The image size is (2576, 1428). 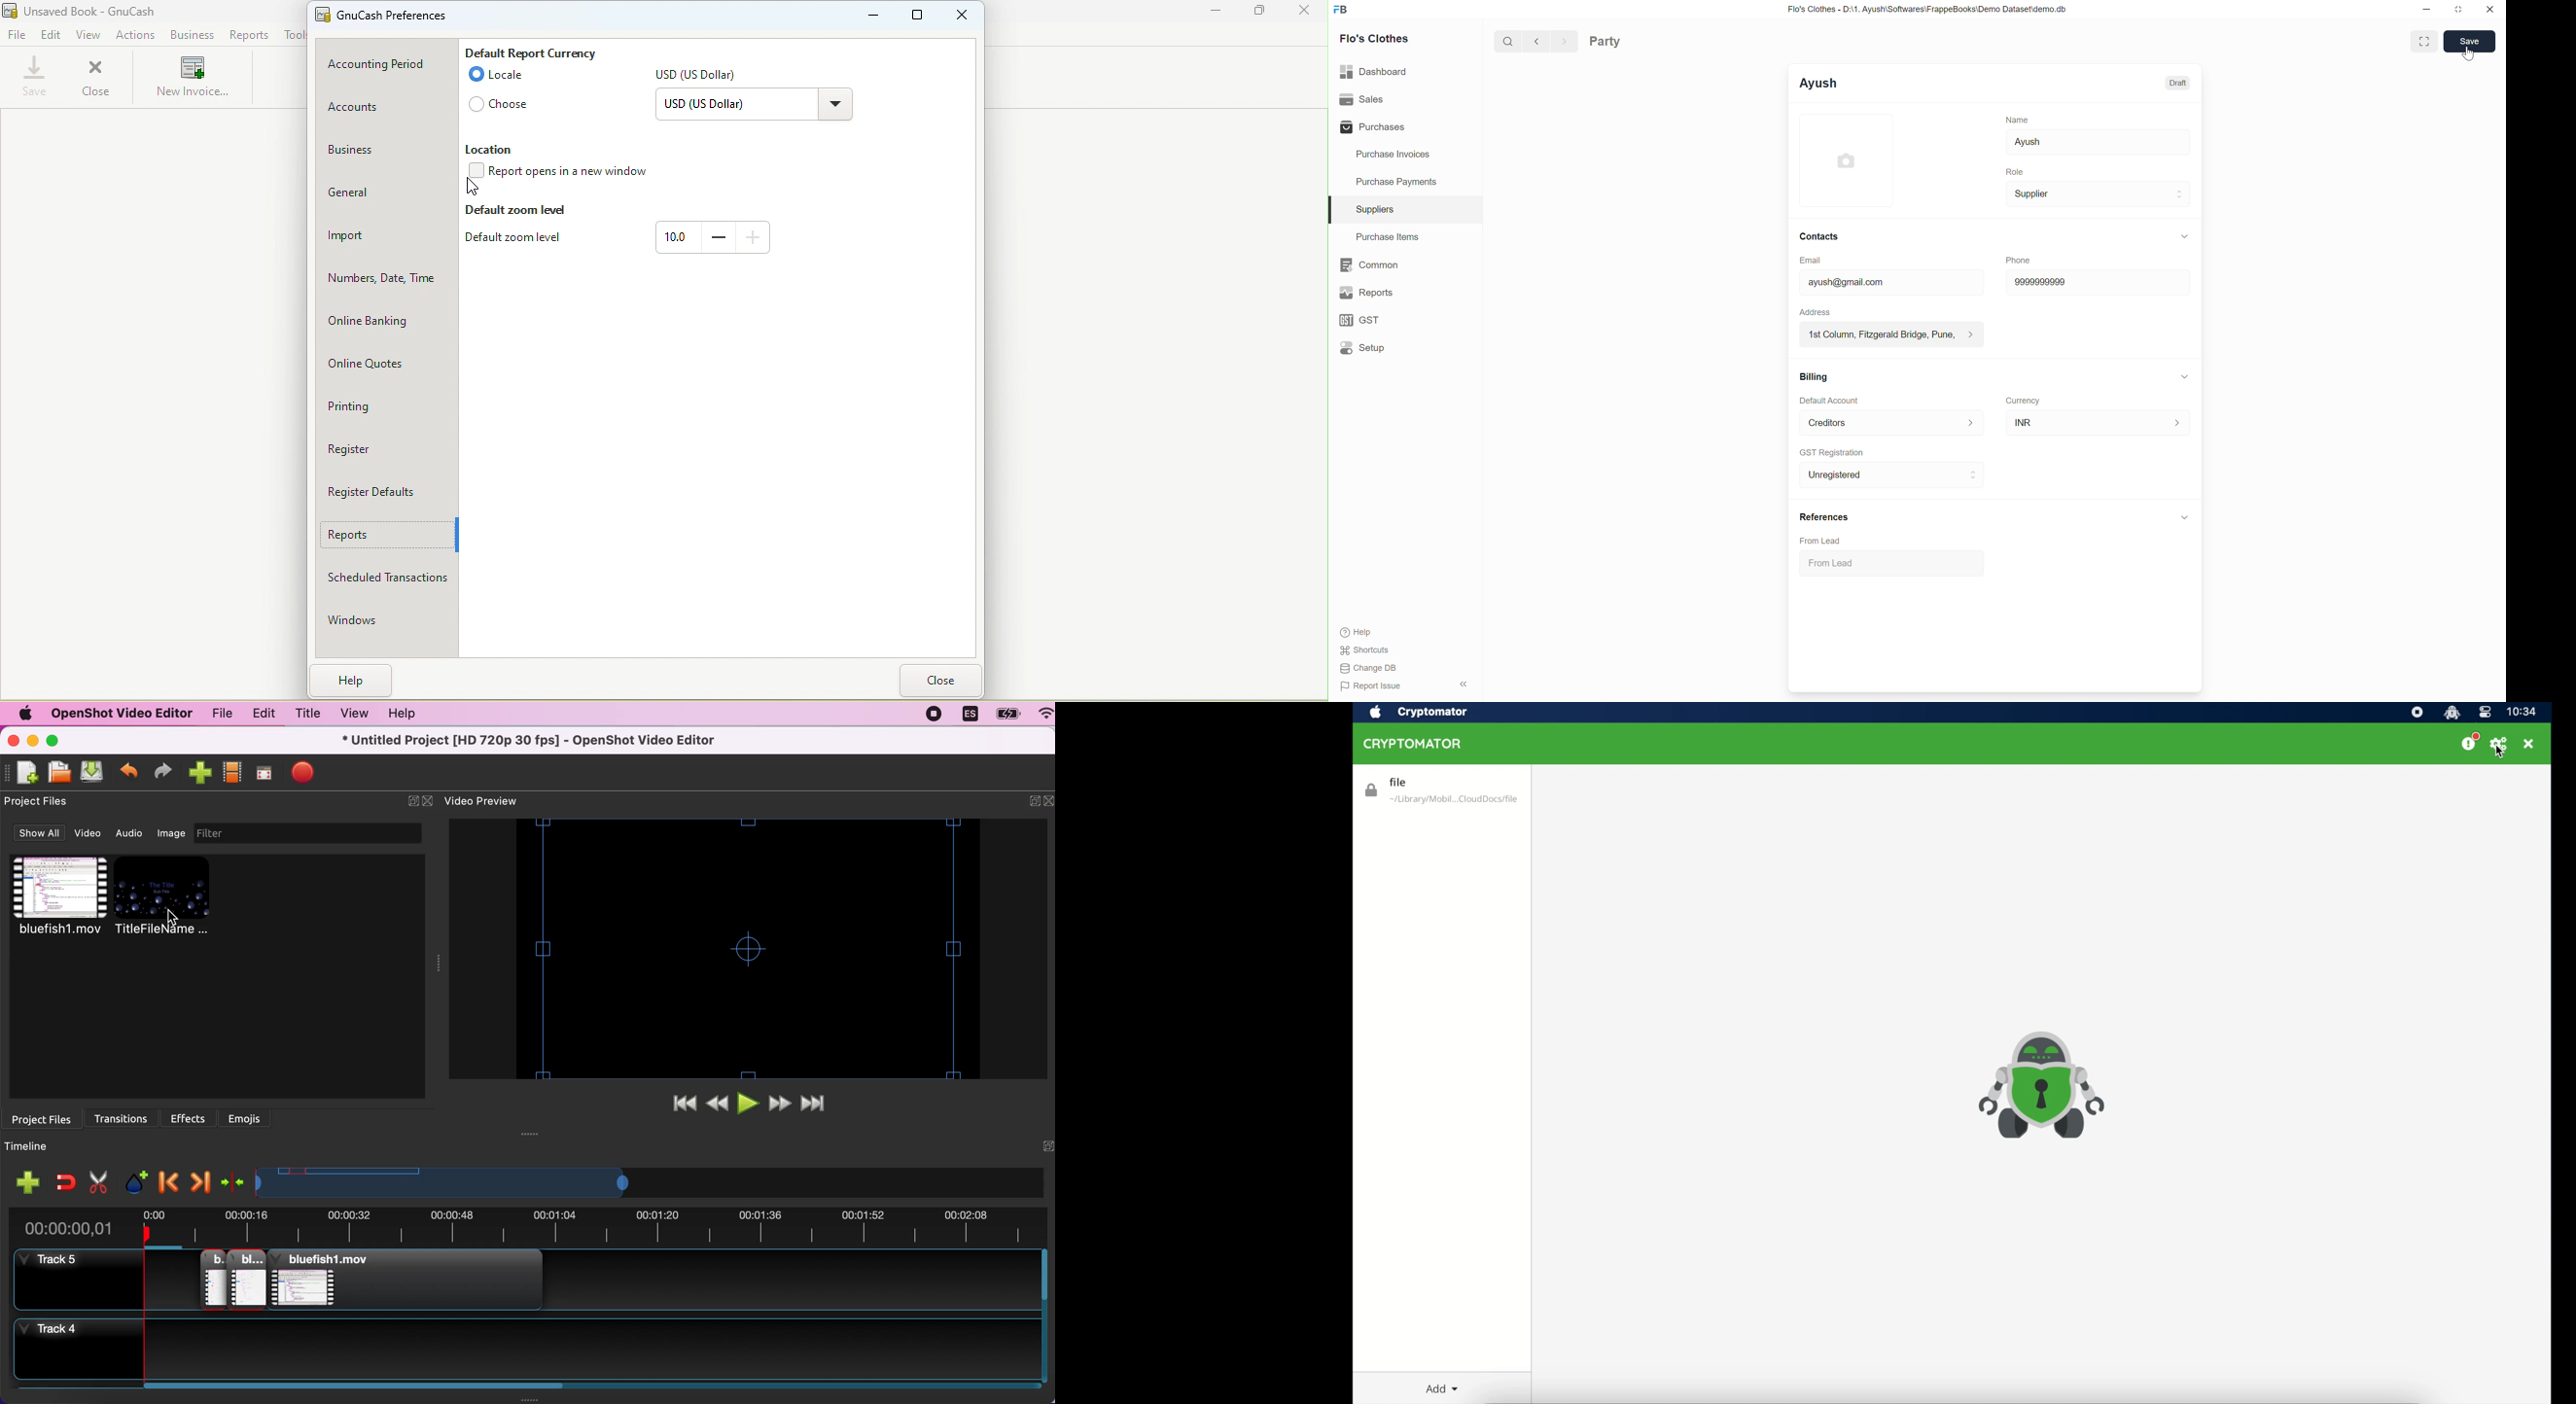 I want to click on Frappe Books logo, so click(x=1340, y=10).